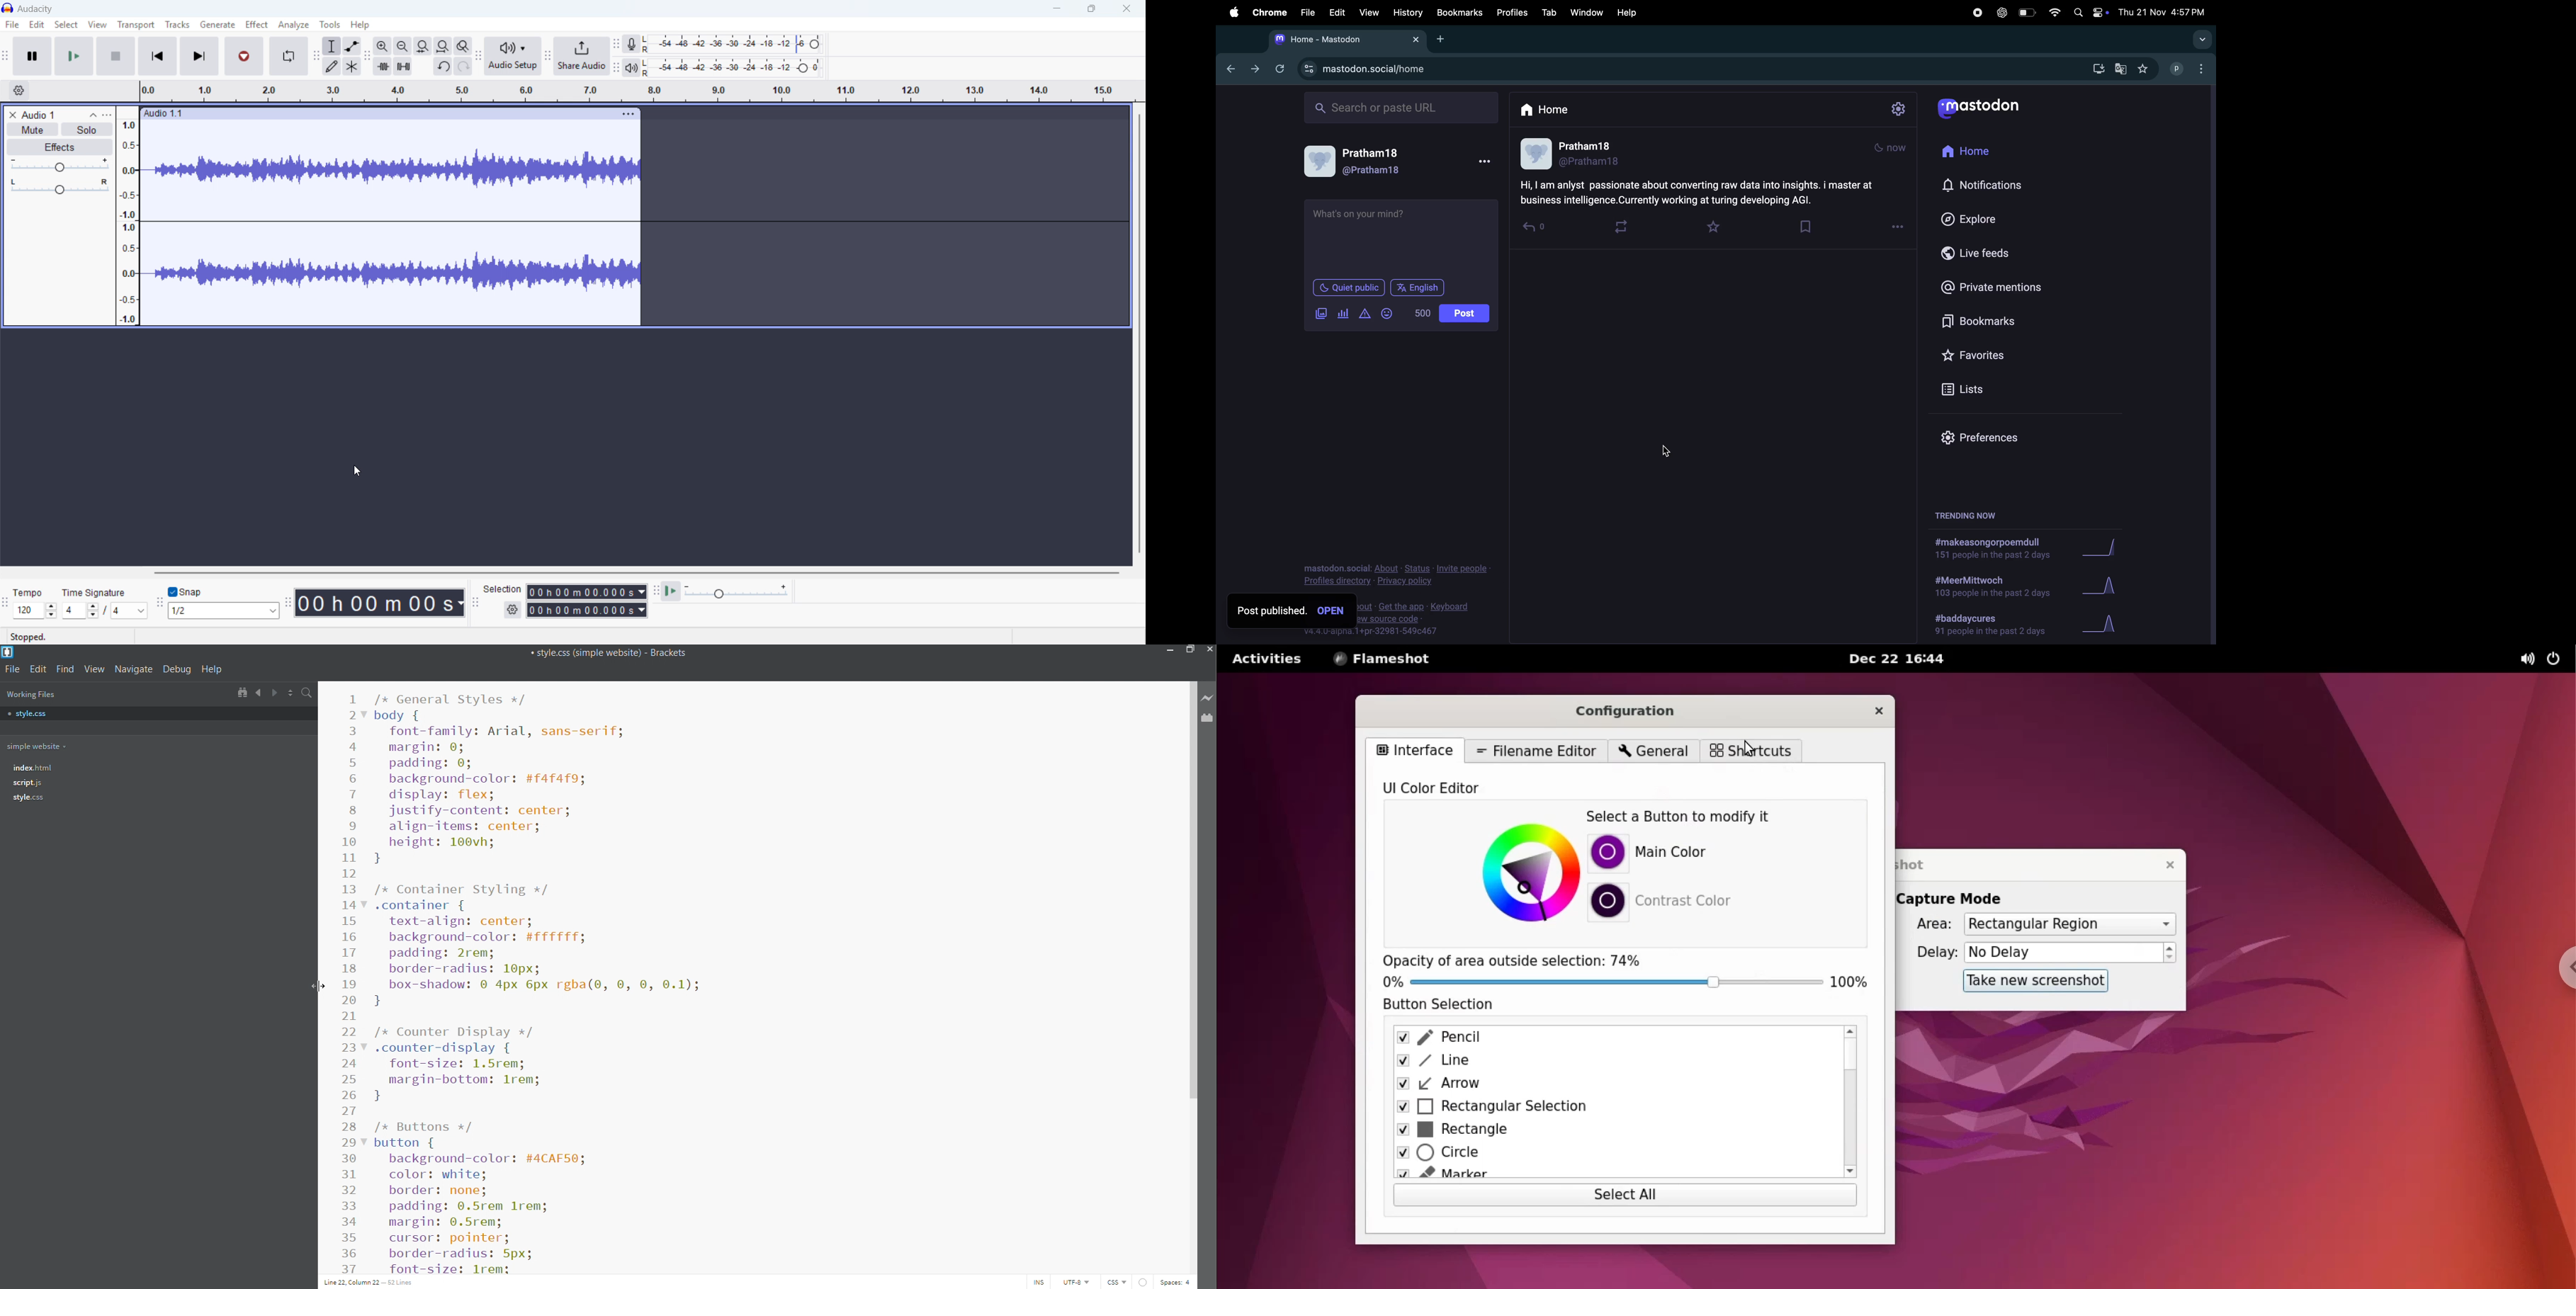 The height and width of the screenshot is (1316, 2576). What do you see at coordinates (5, 605) in the screenshot?
I see `Time signature toolbar ` at bounding box center [5, 605].